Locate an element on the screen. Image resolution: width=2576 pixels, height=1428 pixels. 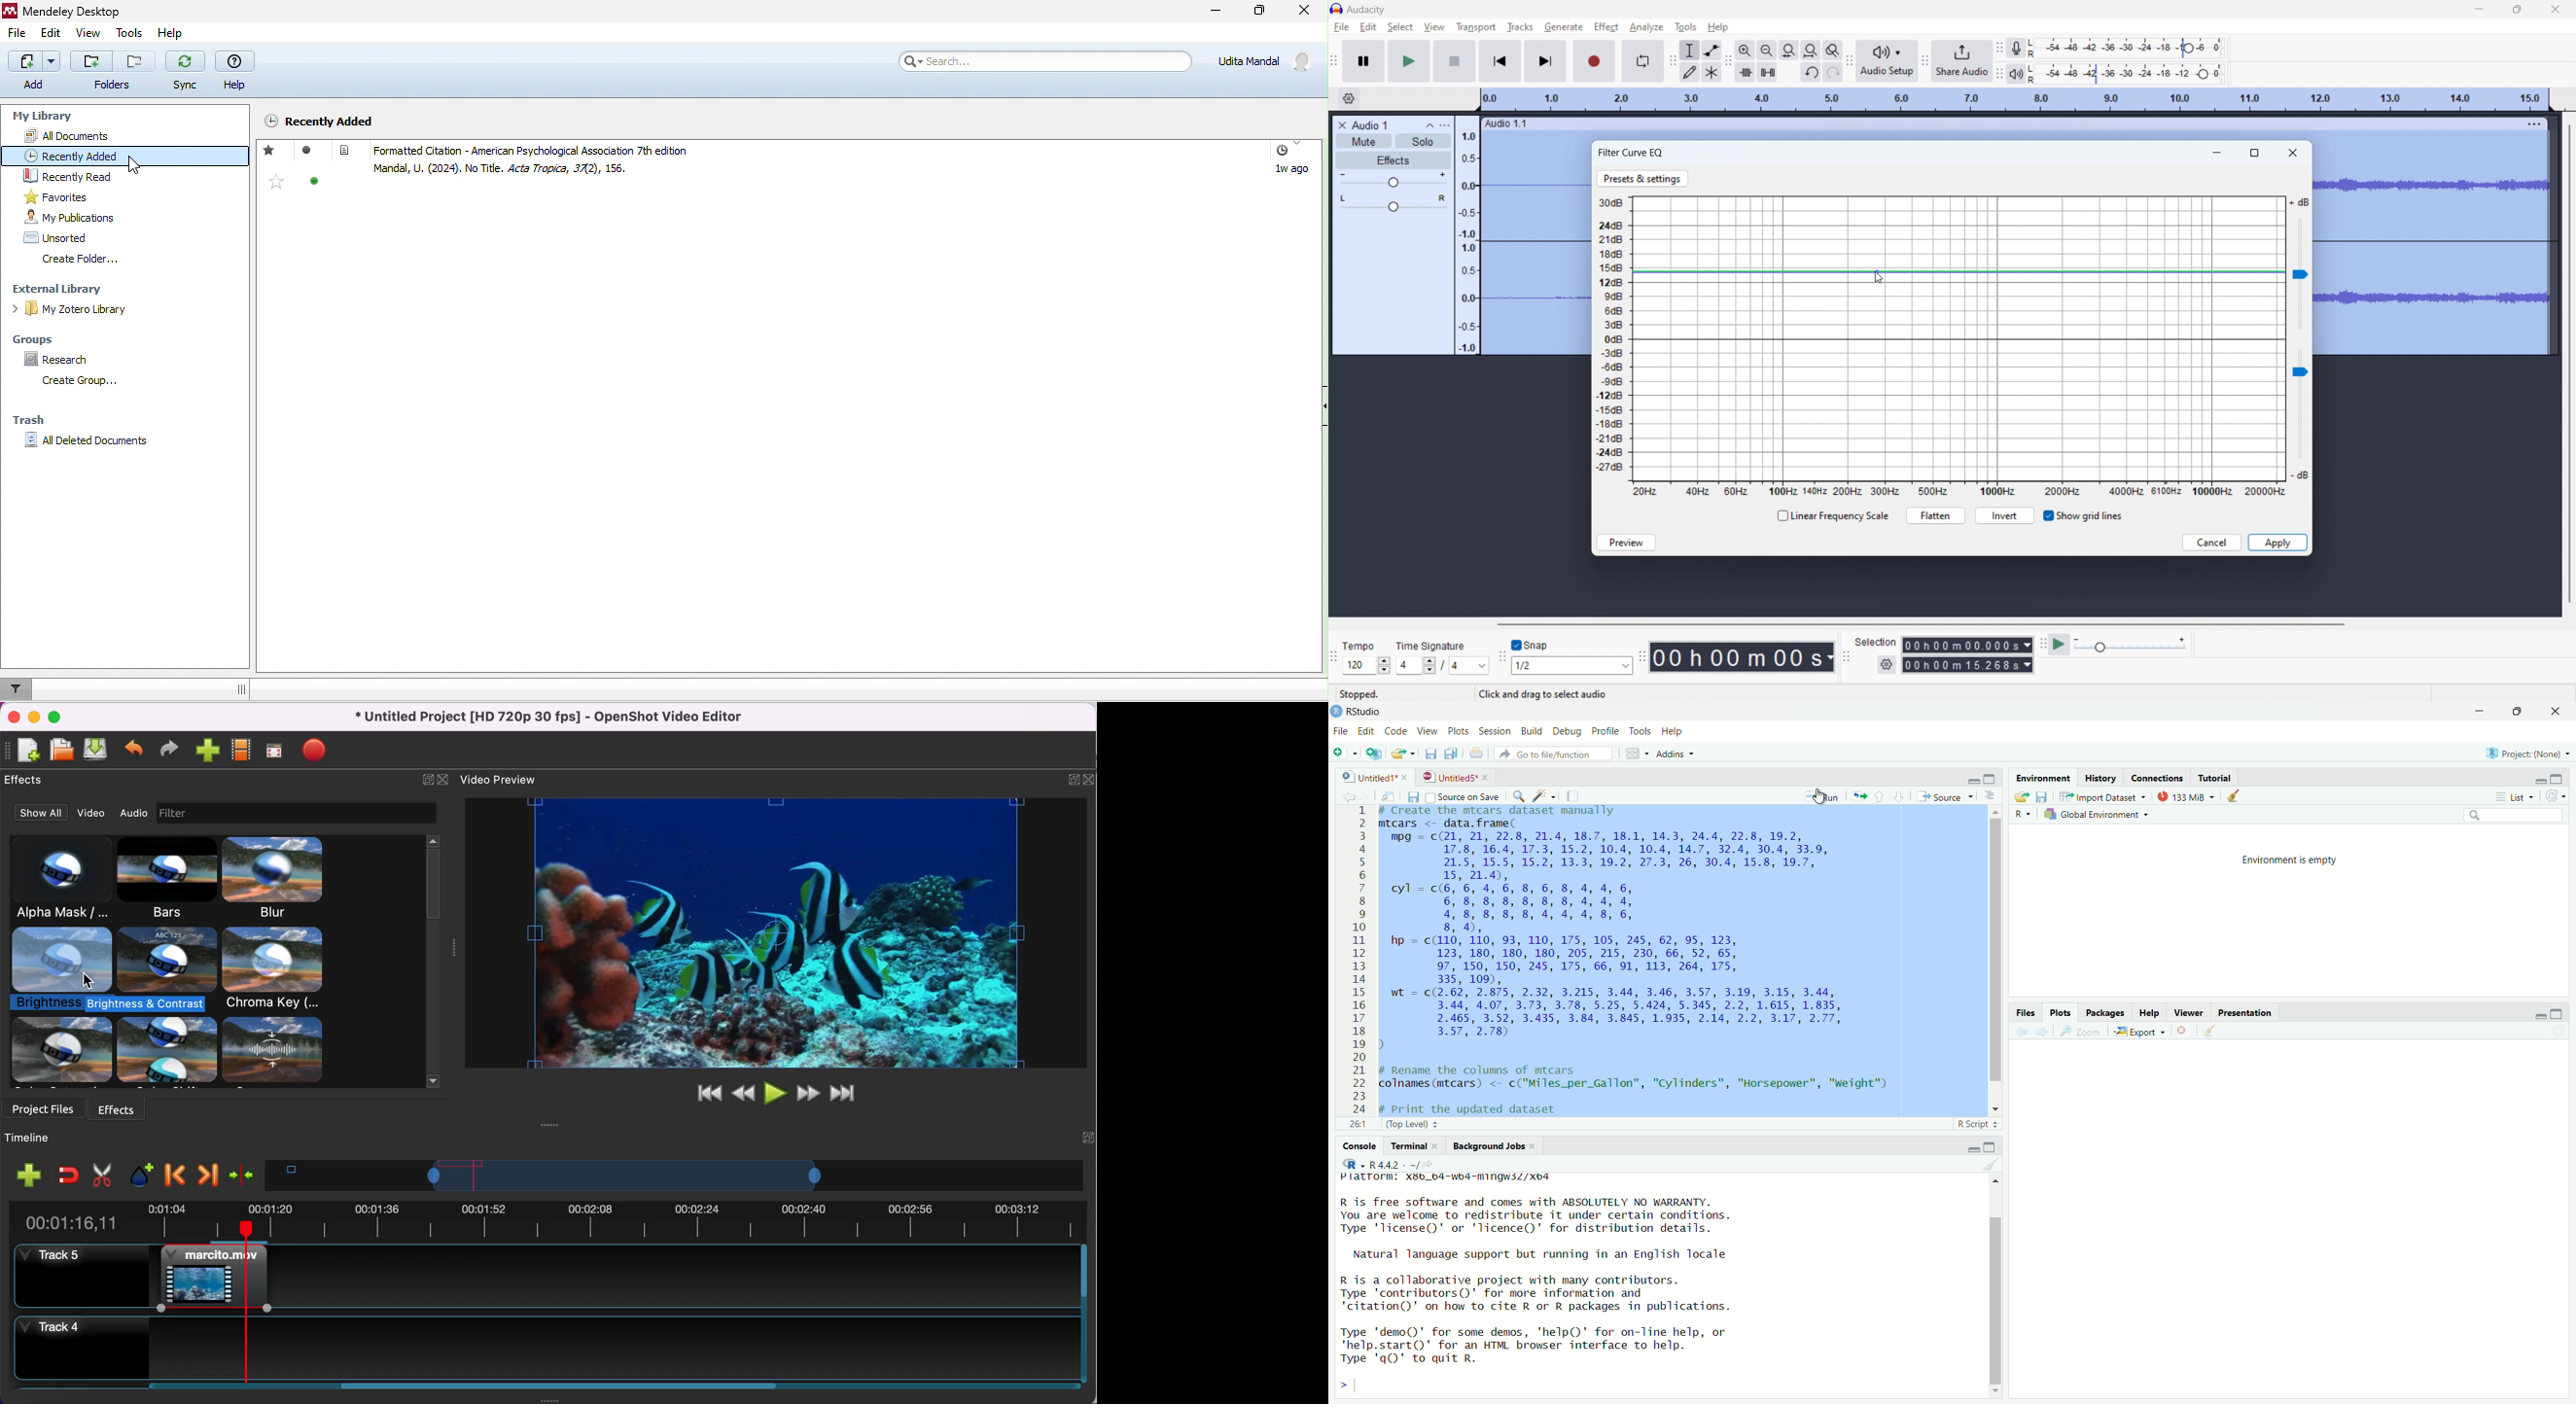
stop is located at coordinates (1455, 61).